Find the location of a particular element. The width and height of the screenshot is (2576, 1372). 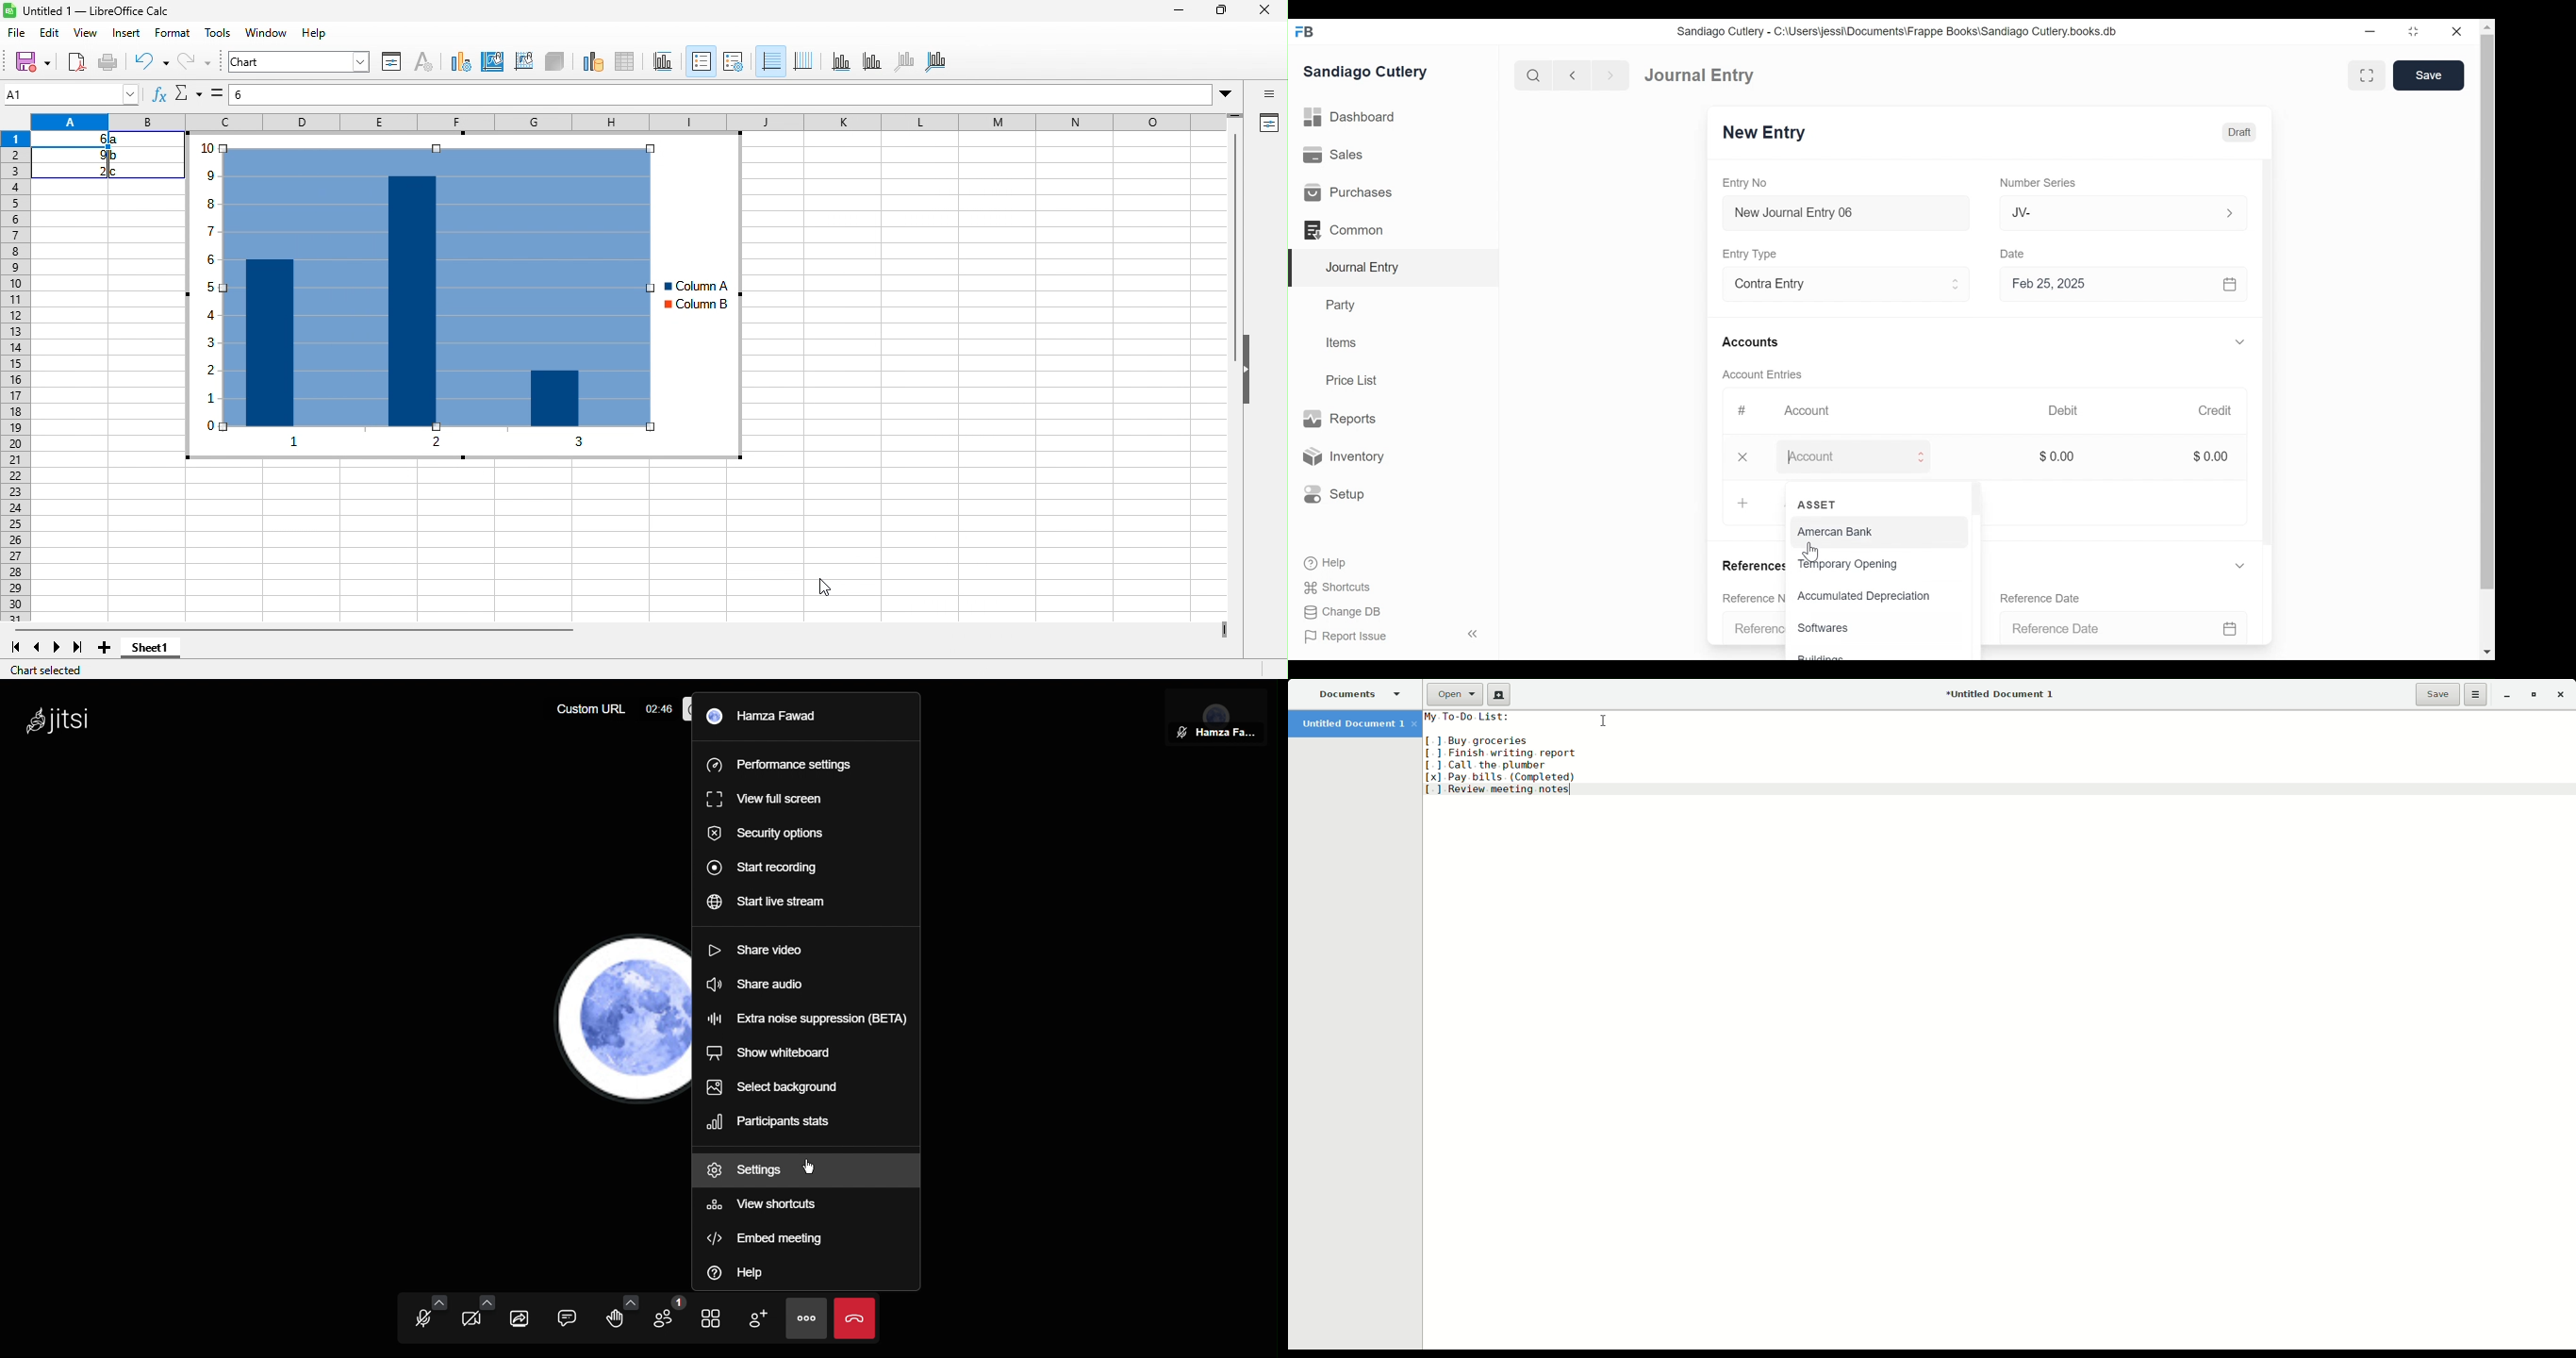

Journal Entry is located at coordinates (1394, 268).